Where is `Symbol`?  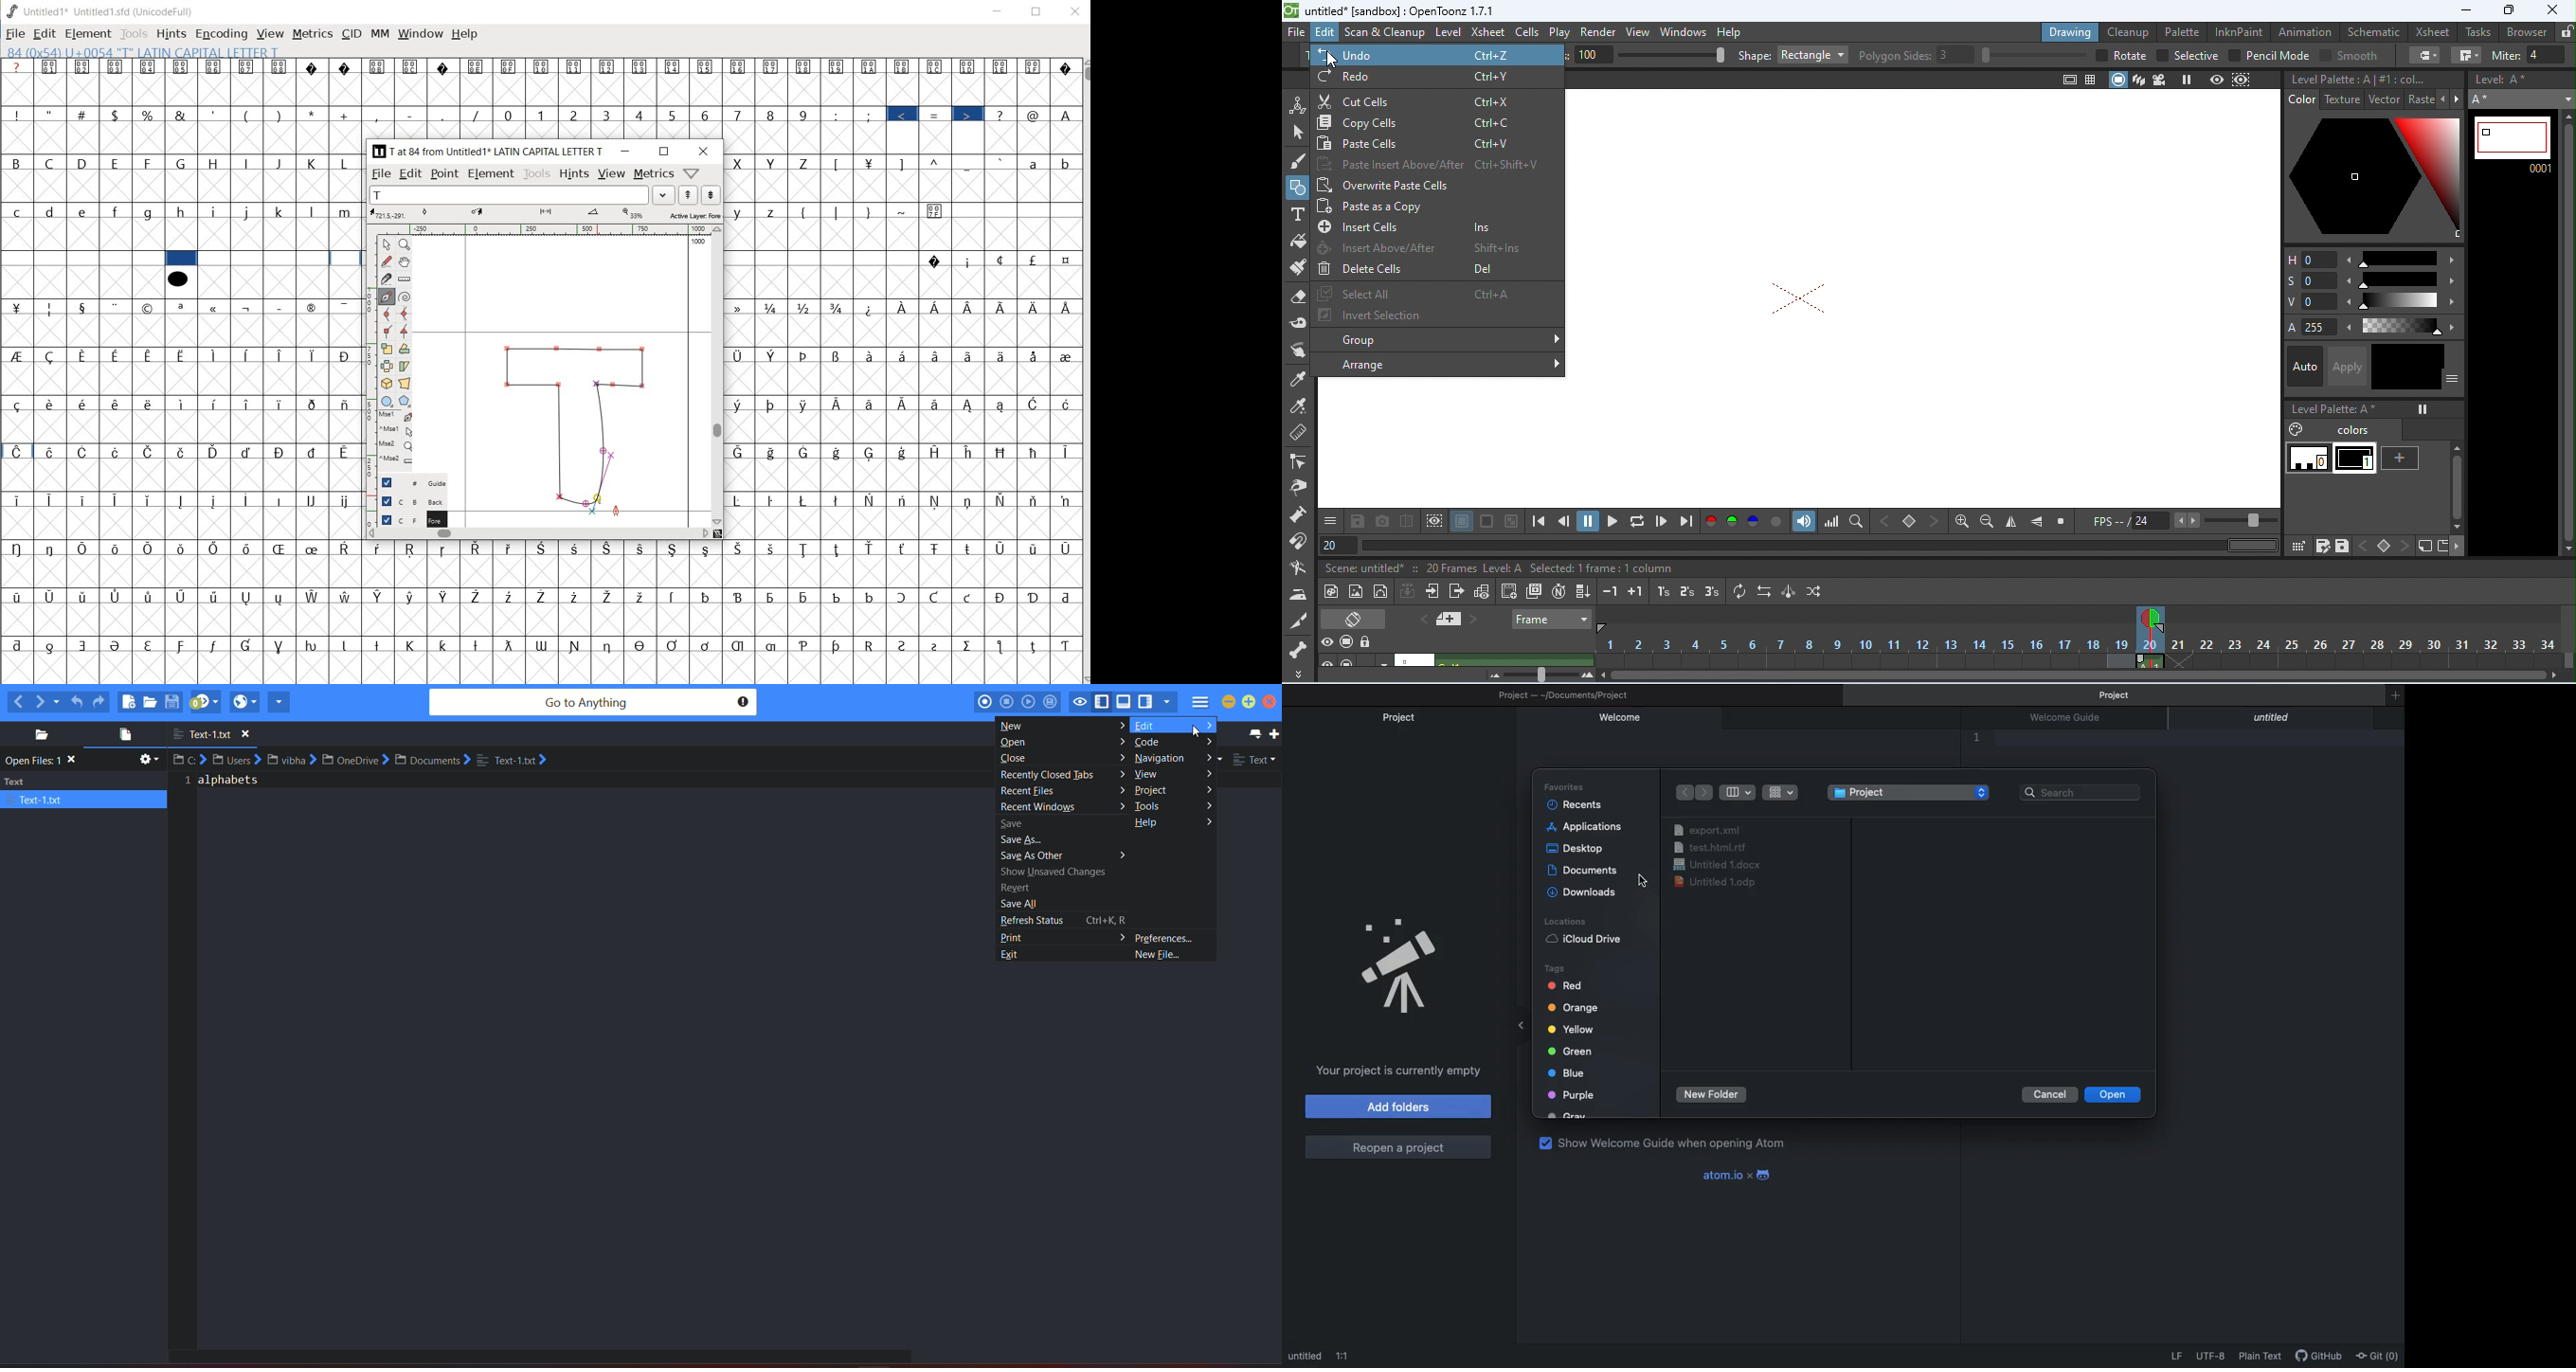
Symbol is located at coordinates (870, 162).